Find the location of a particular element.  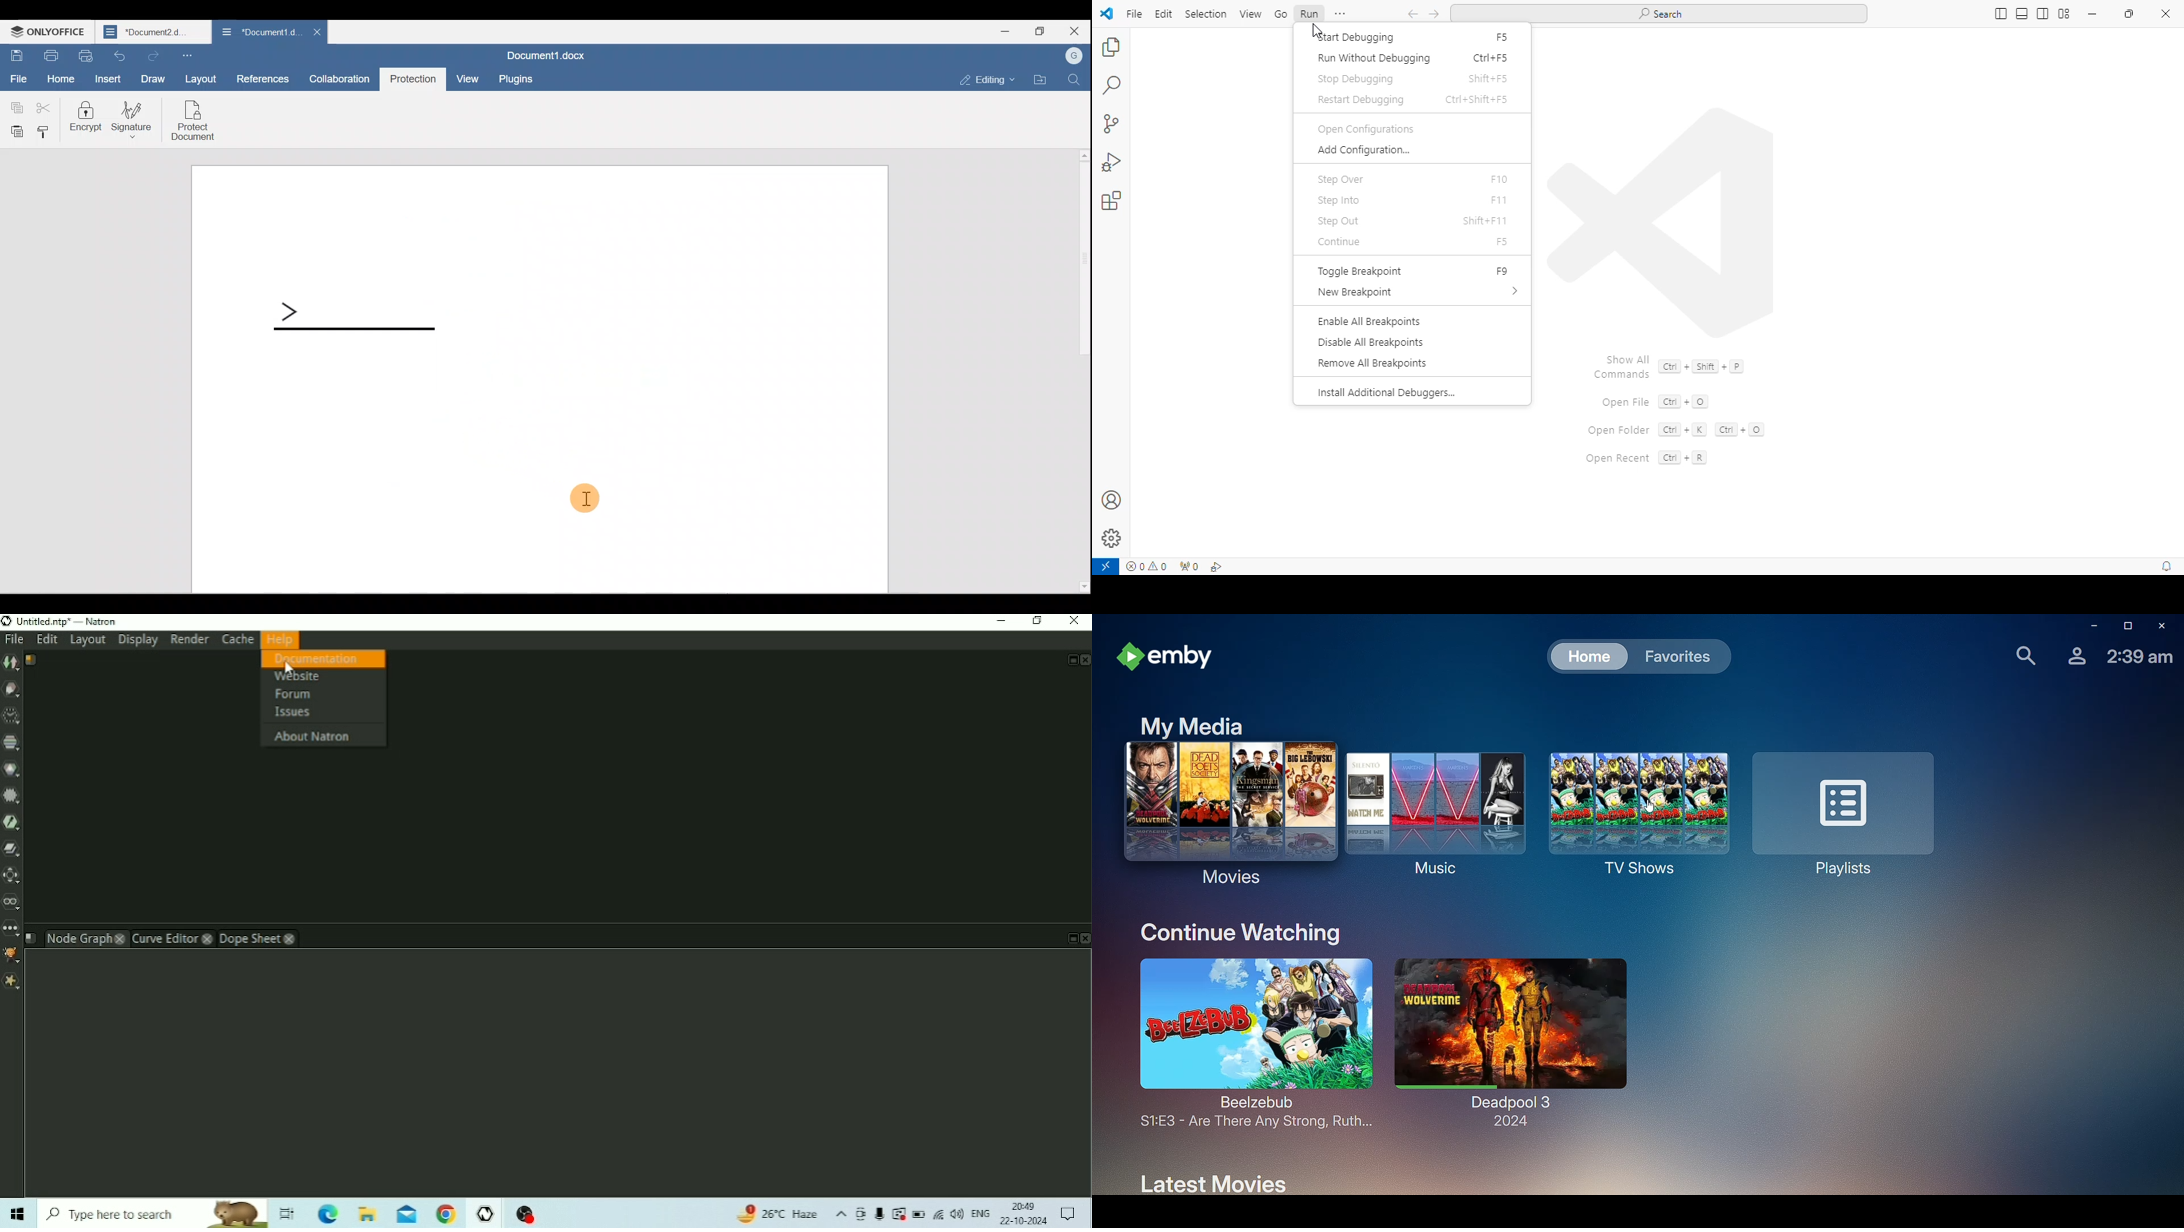

maximize is located at coordinates (2130, 14).